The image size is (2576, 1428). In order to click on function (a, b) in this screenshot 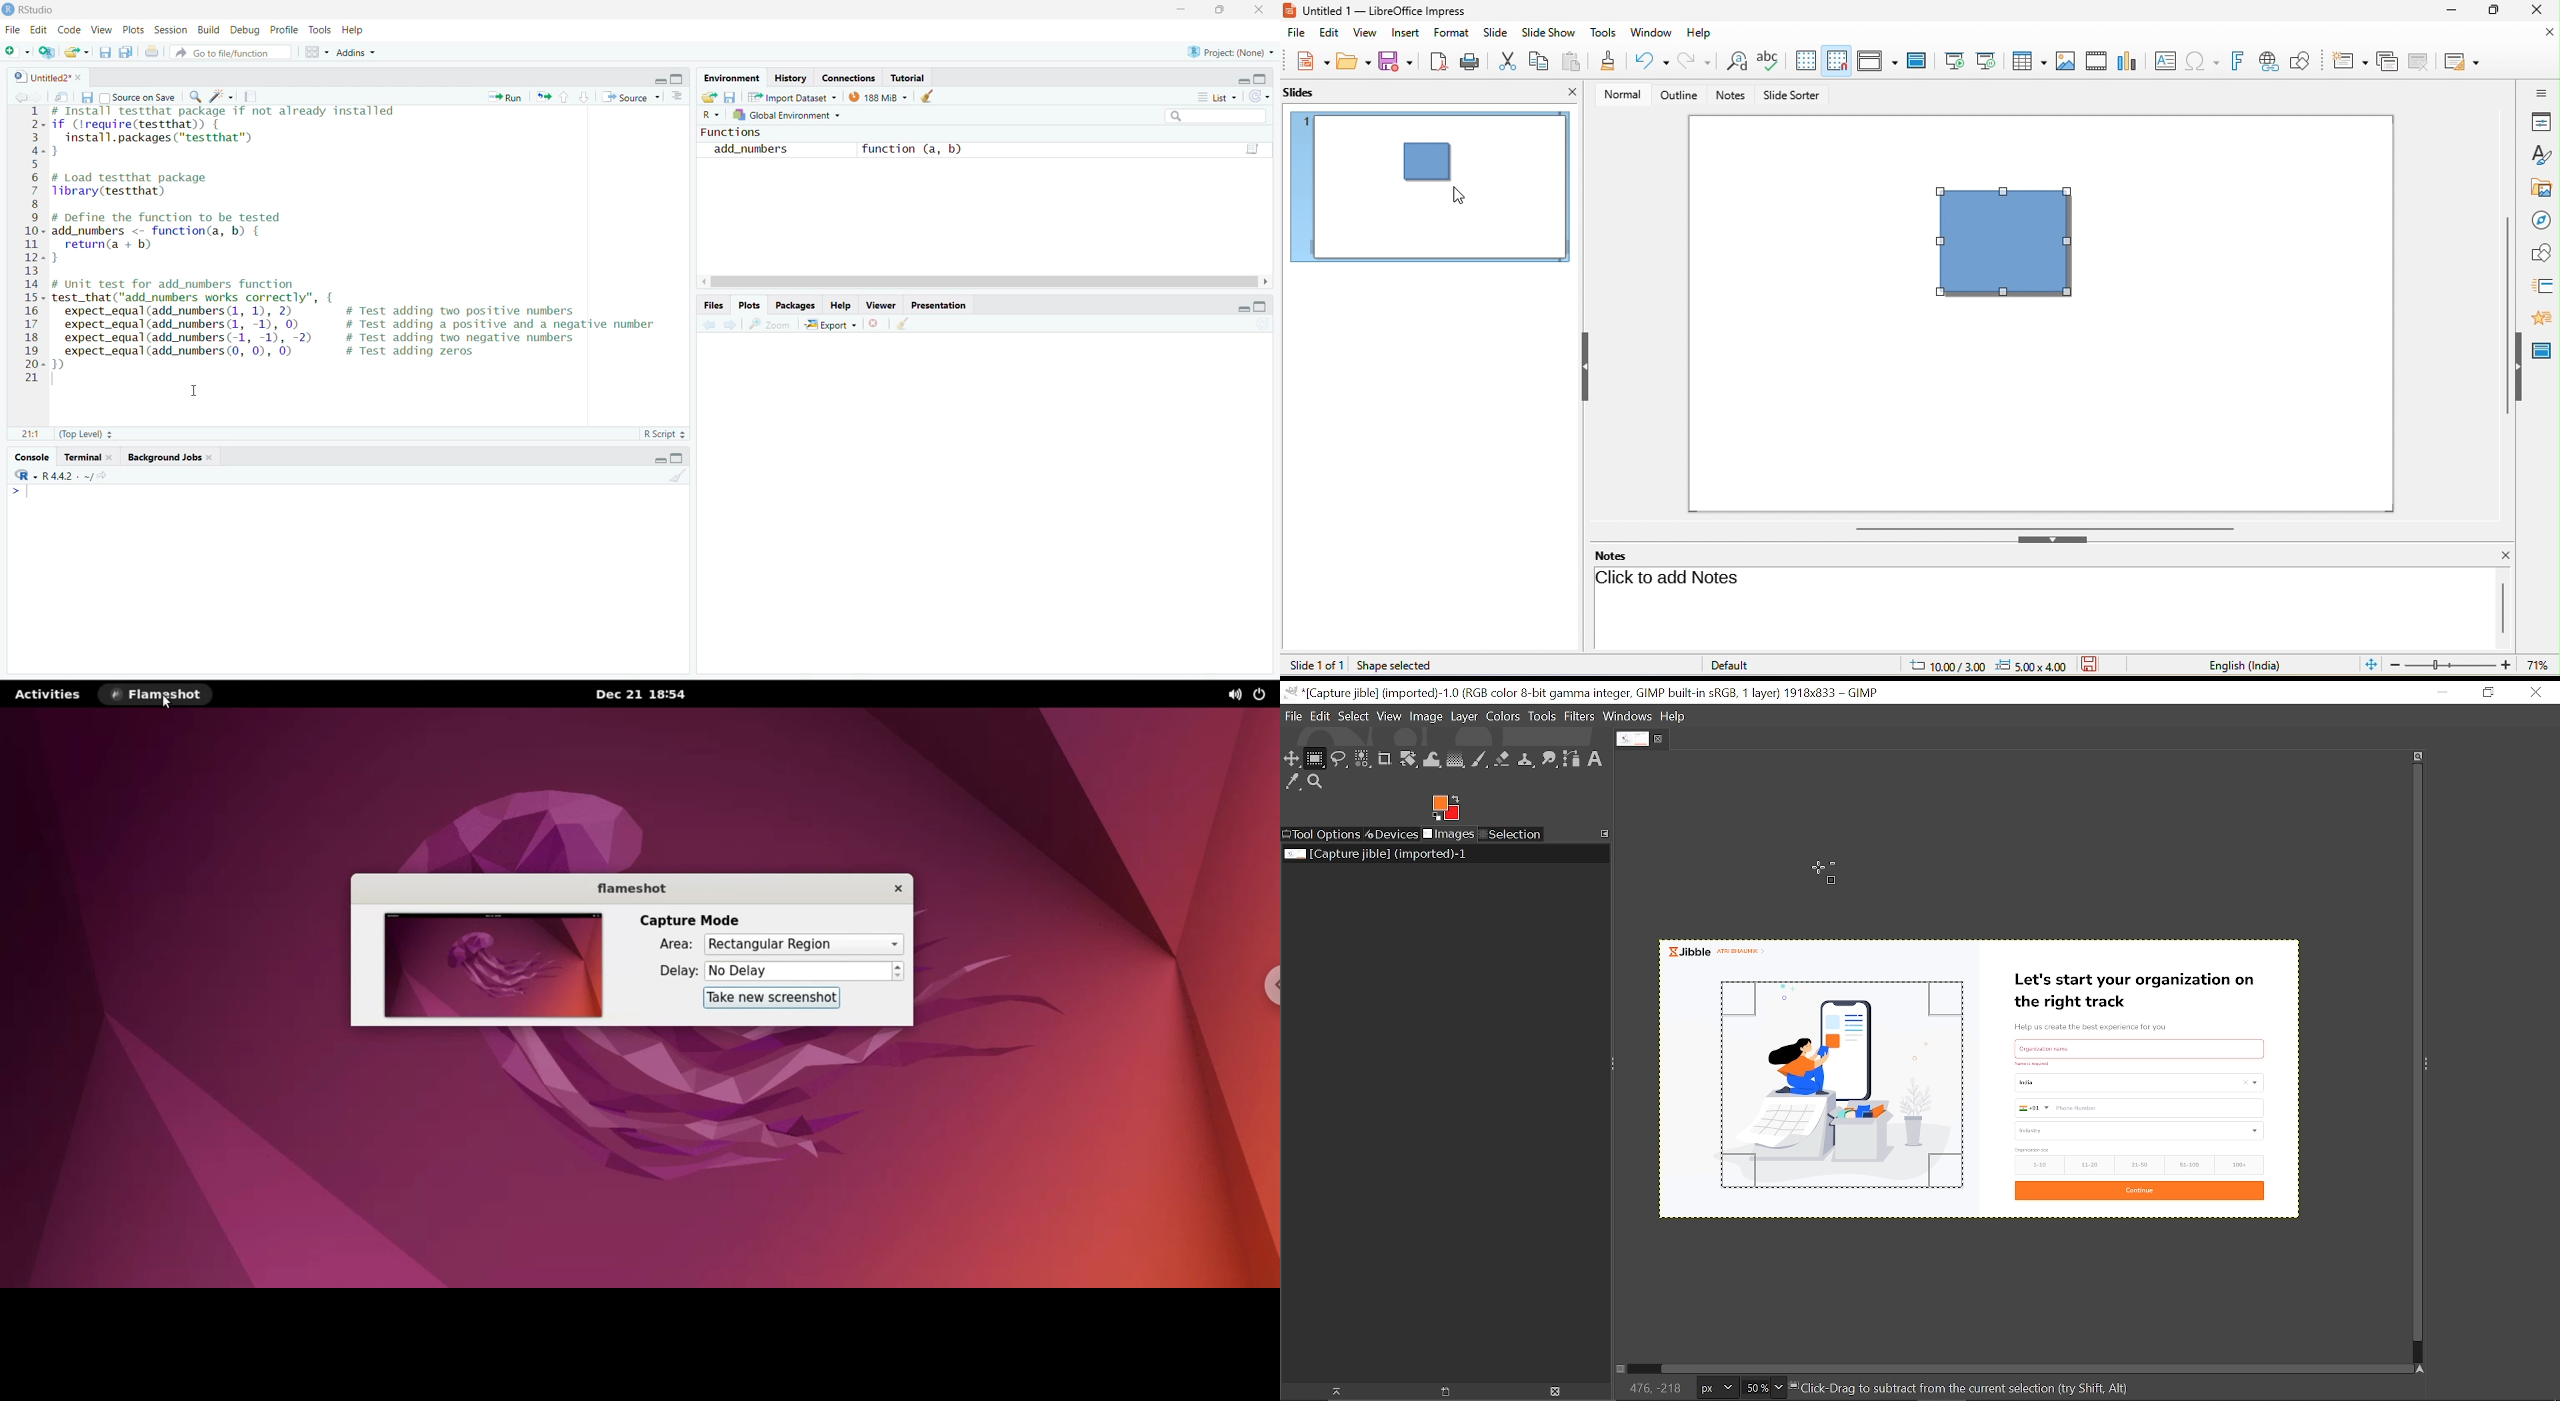, I will do `click(913, 149)`.